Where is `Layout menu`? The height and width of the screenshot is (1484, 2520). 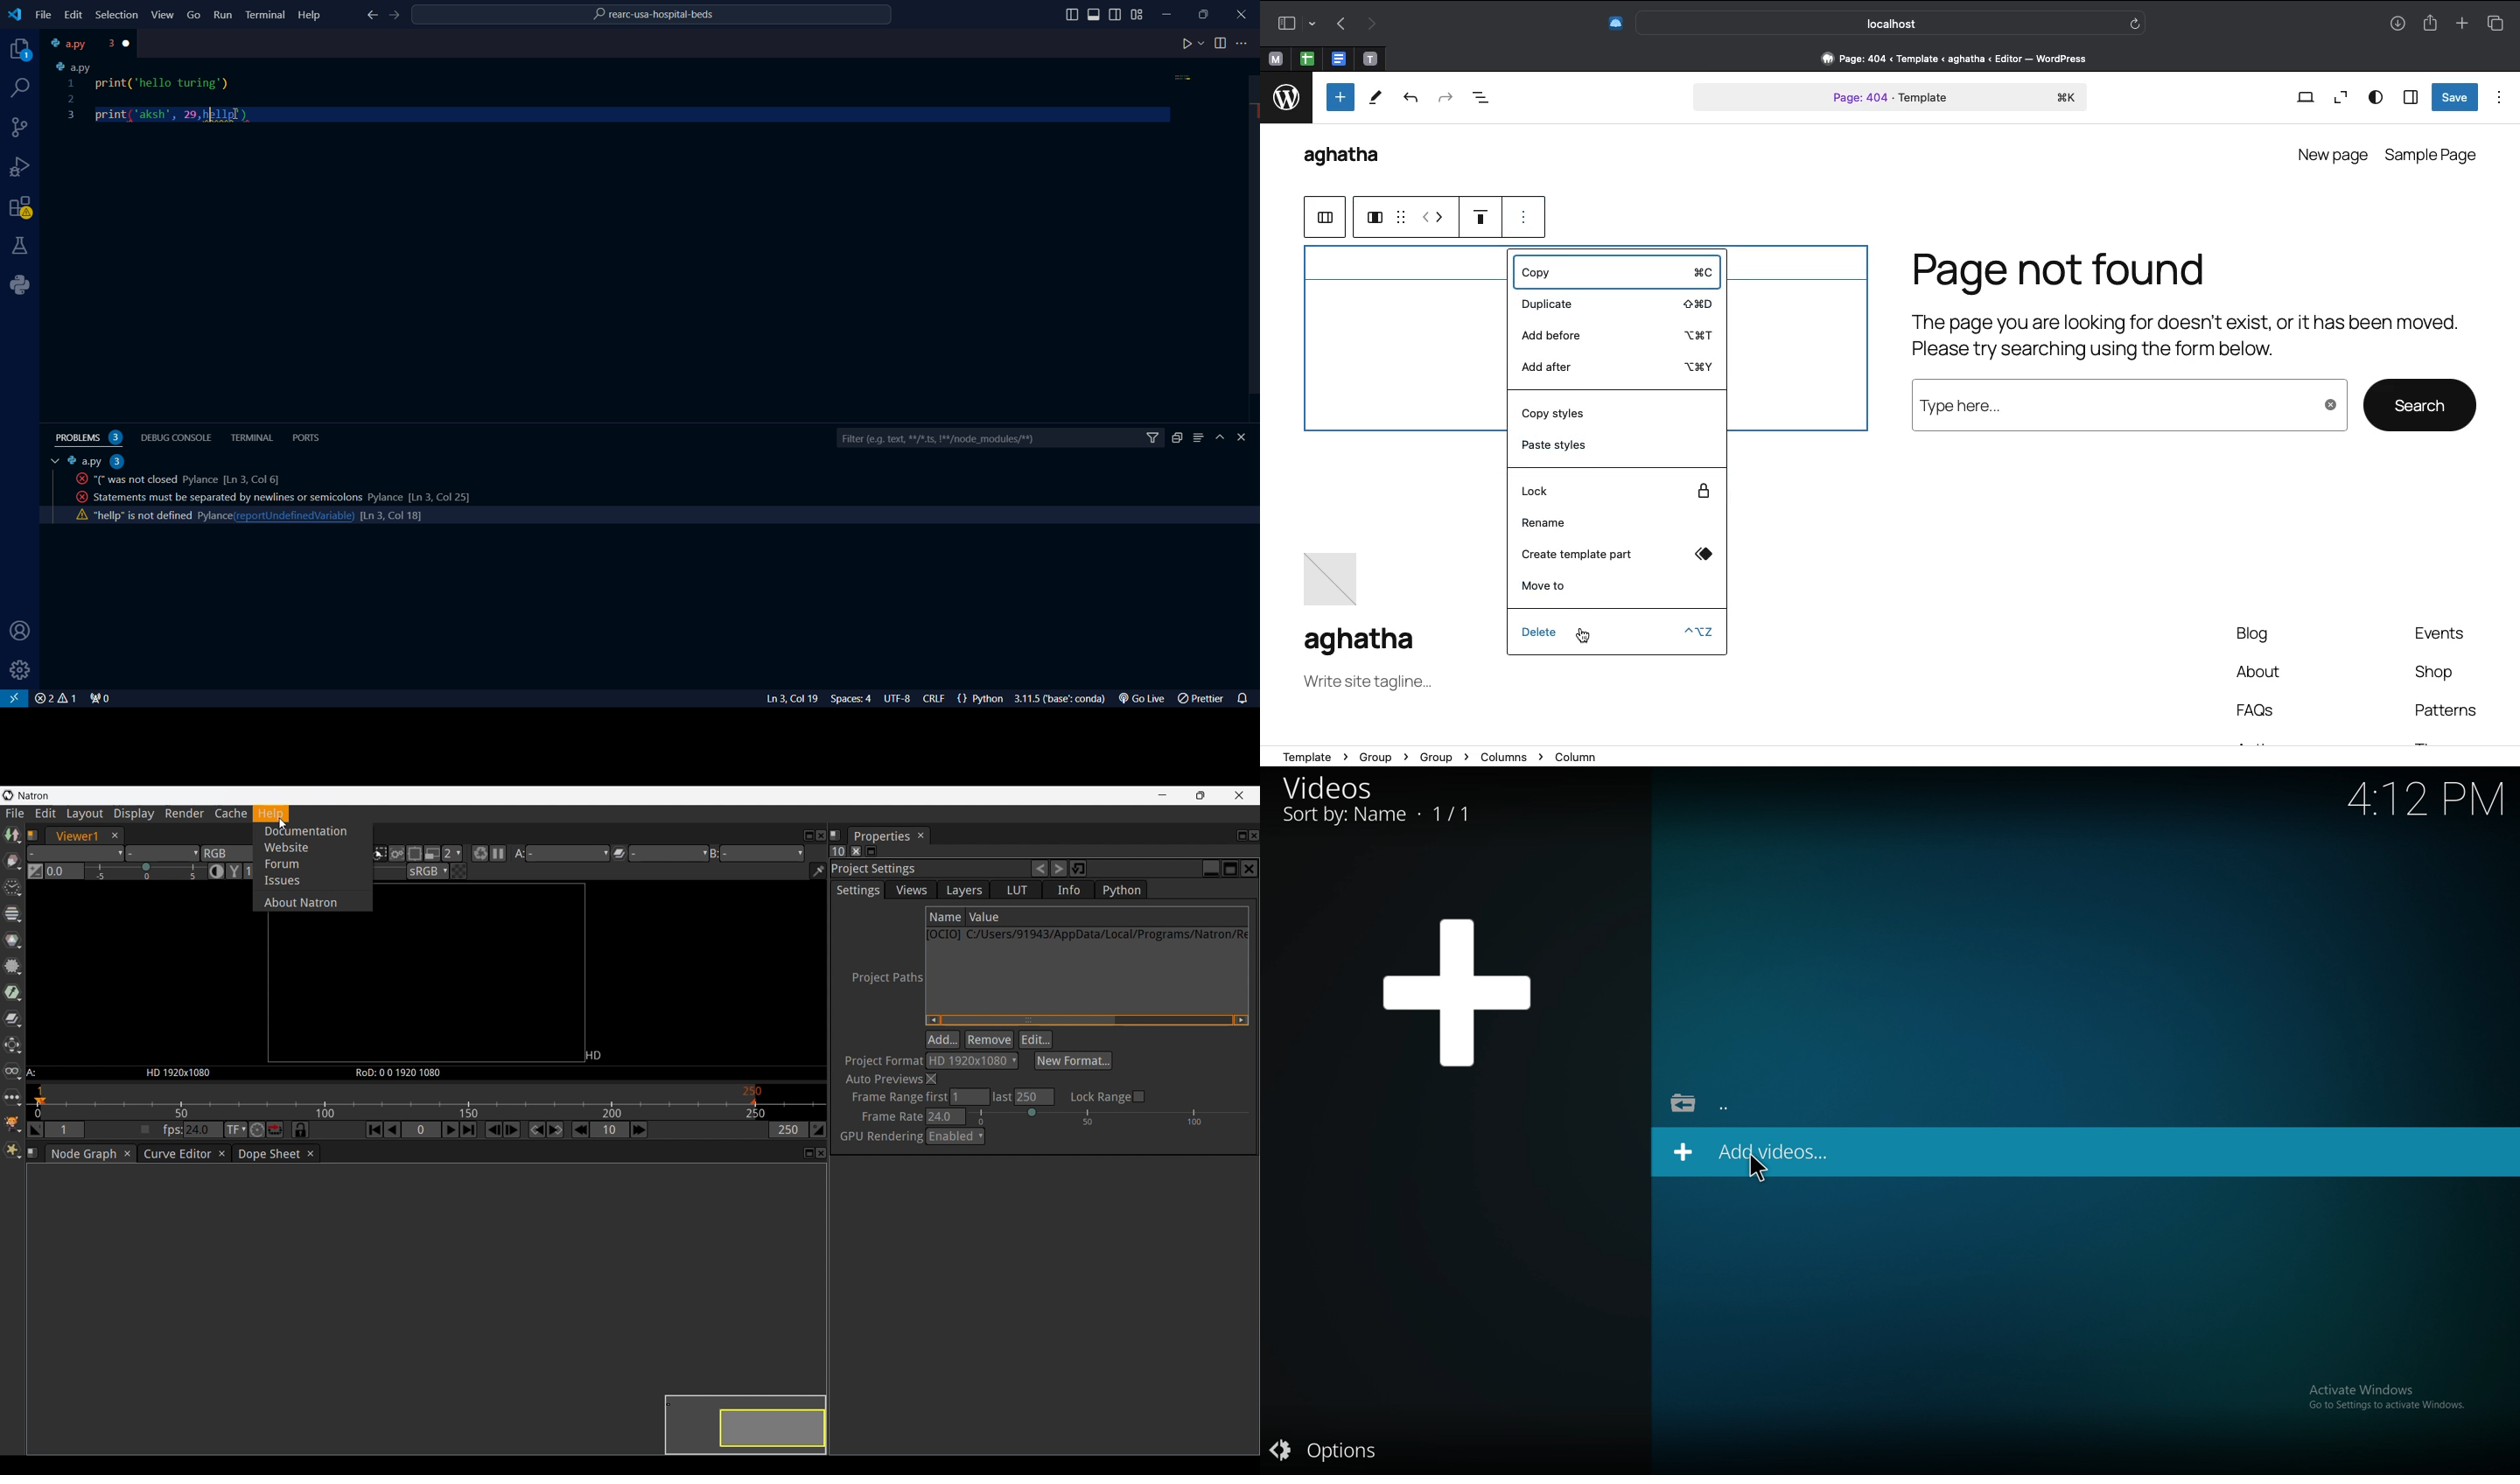 Layout menu is located at coordinates (85, 814).